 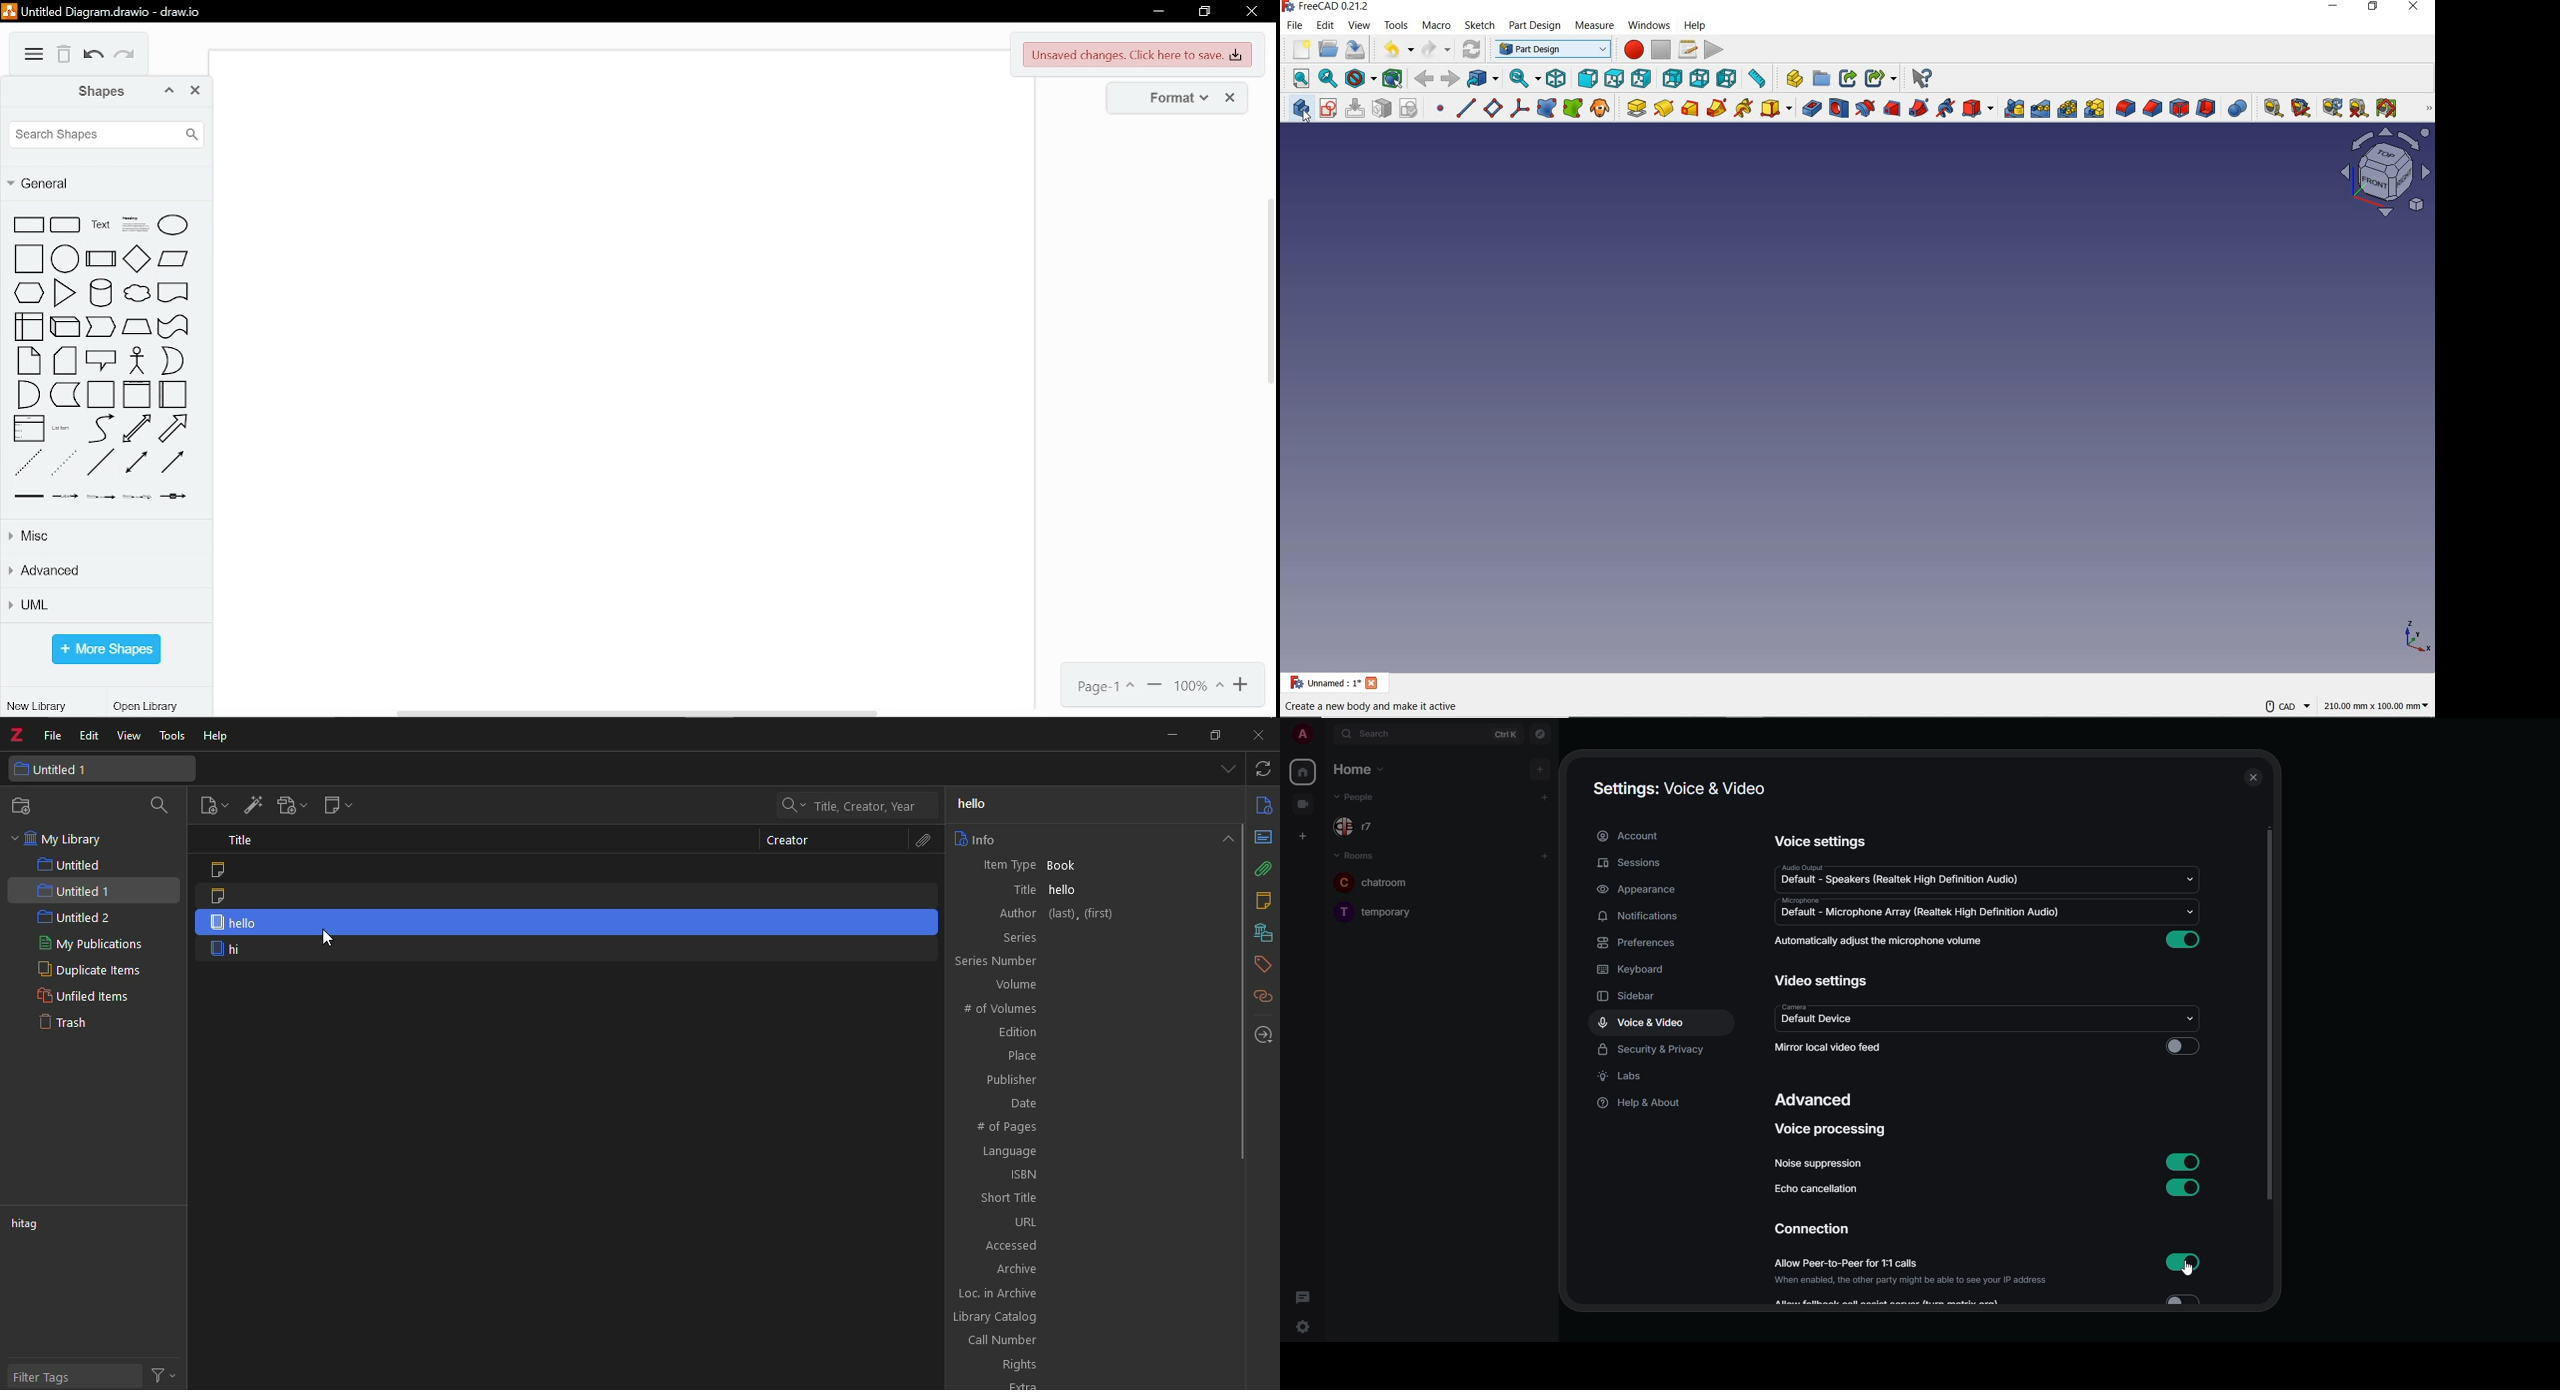 I want to click on home, so click(x=1357, y=770).